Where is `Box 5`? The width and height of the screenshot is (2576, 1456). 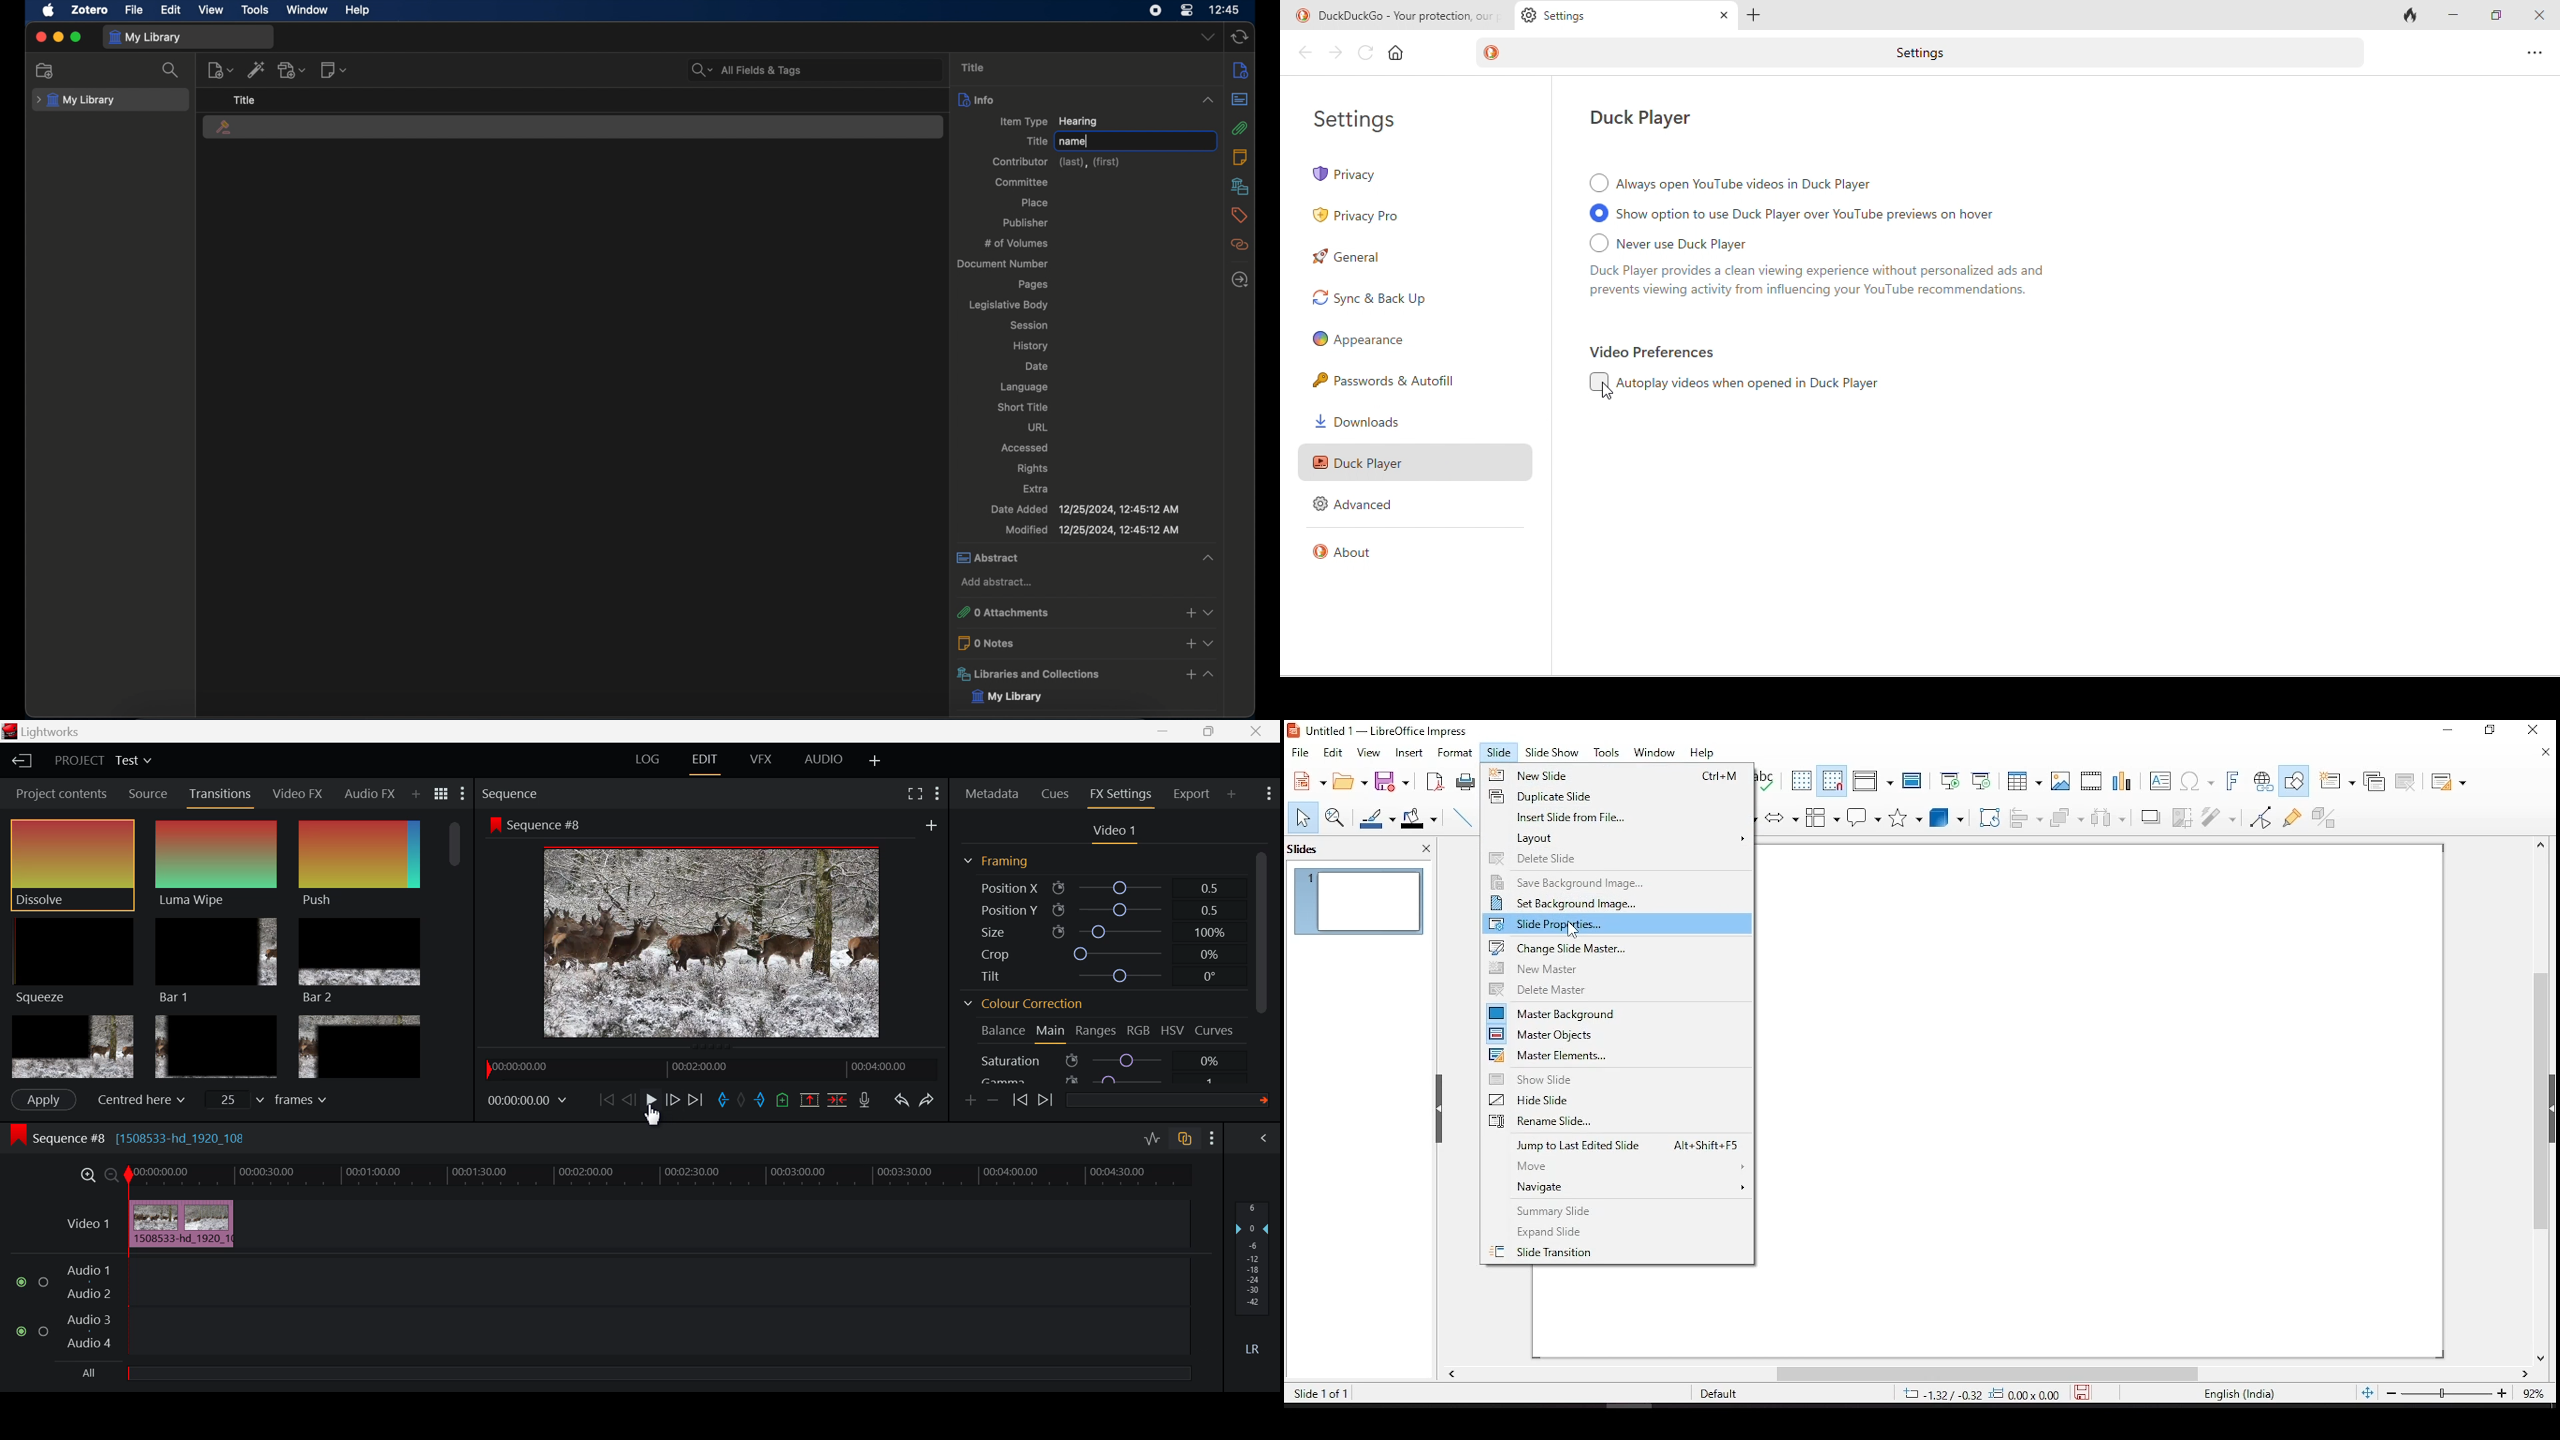
Box 5 is located at coordinates (217, 1048).